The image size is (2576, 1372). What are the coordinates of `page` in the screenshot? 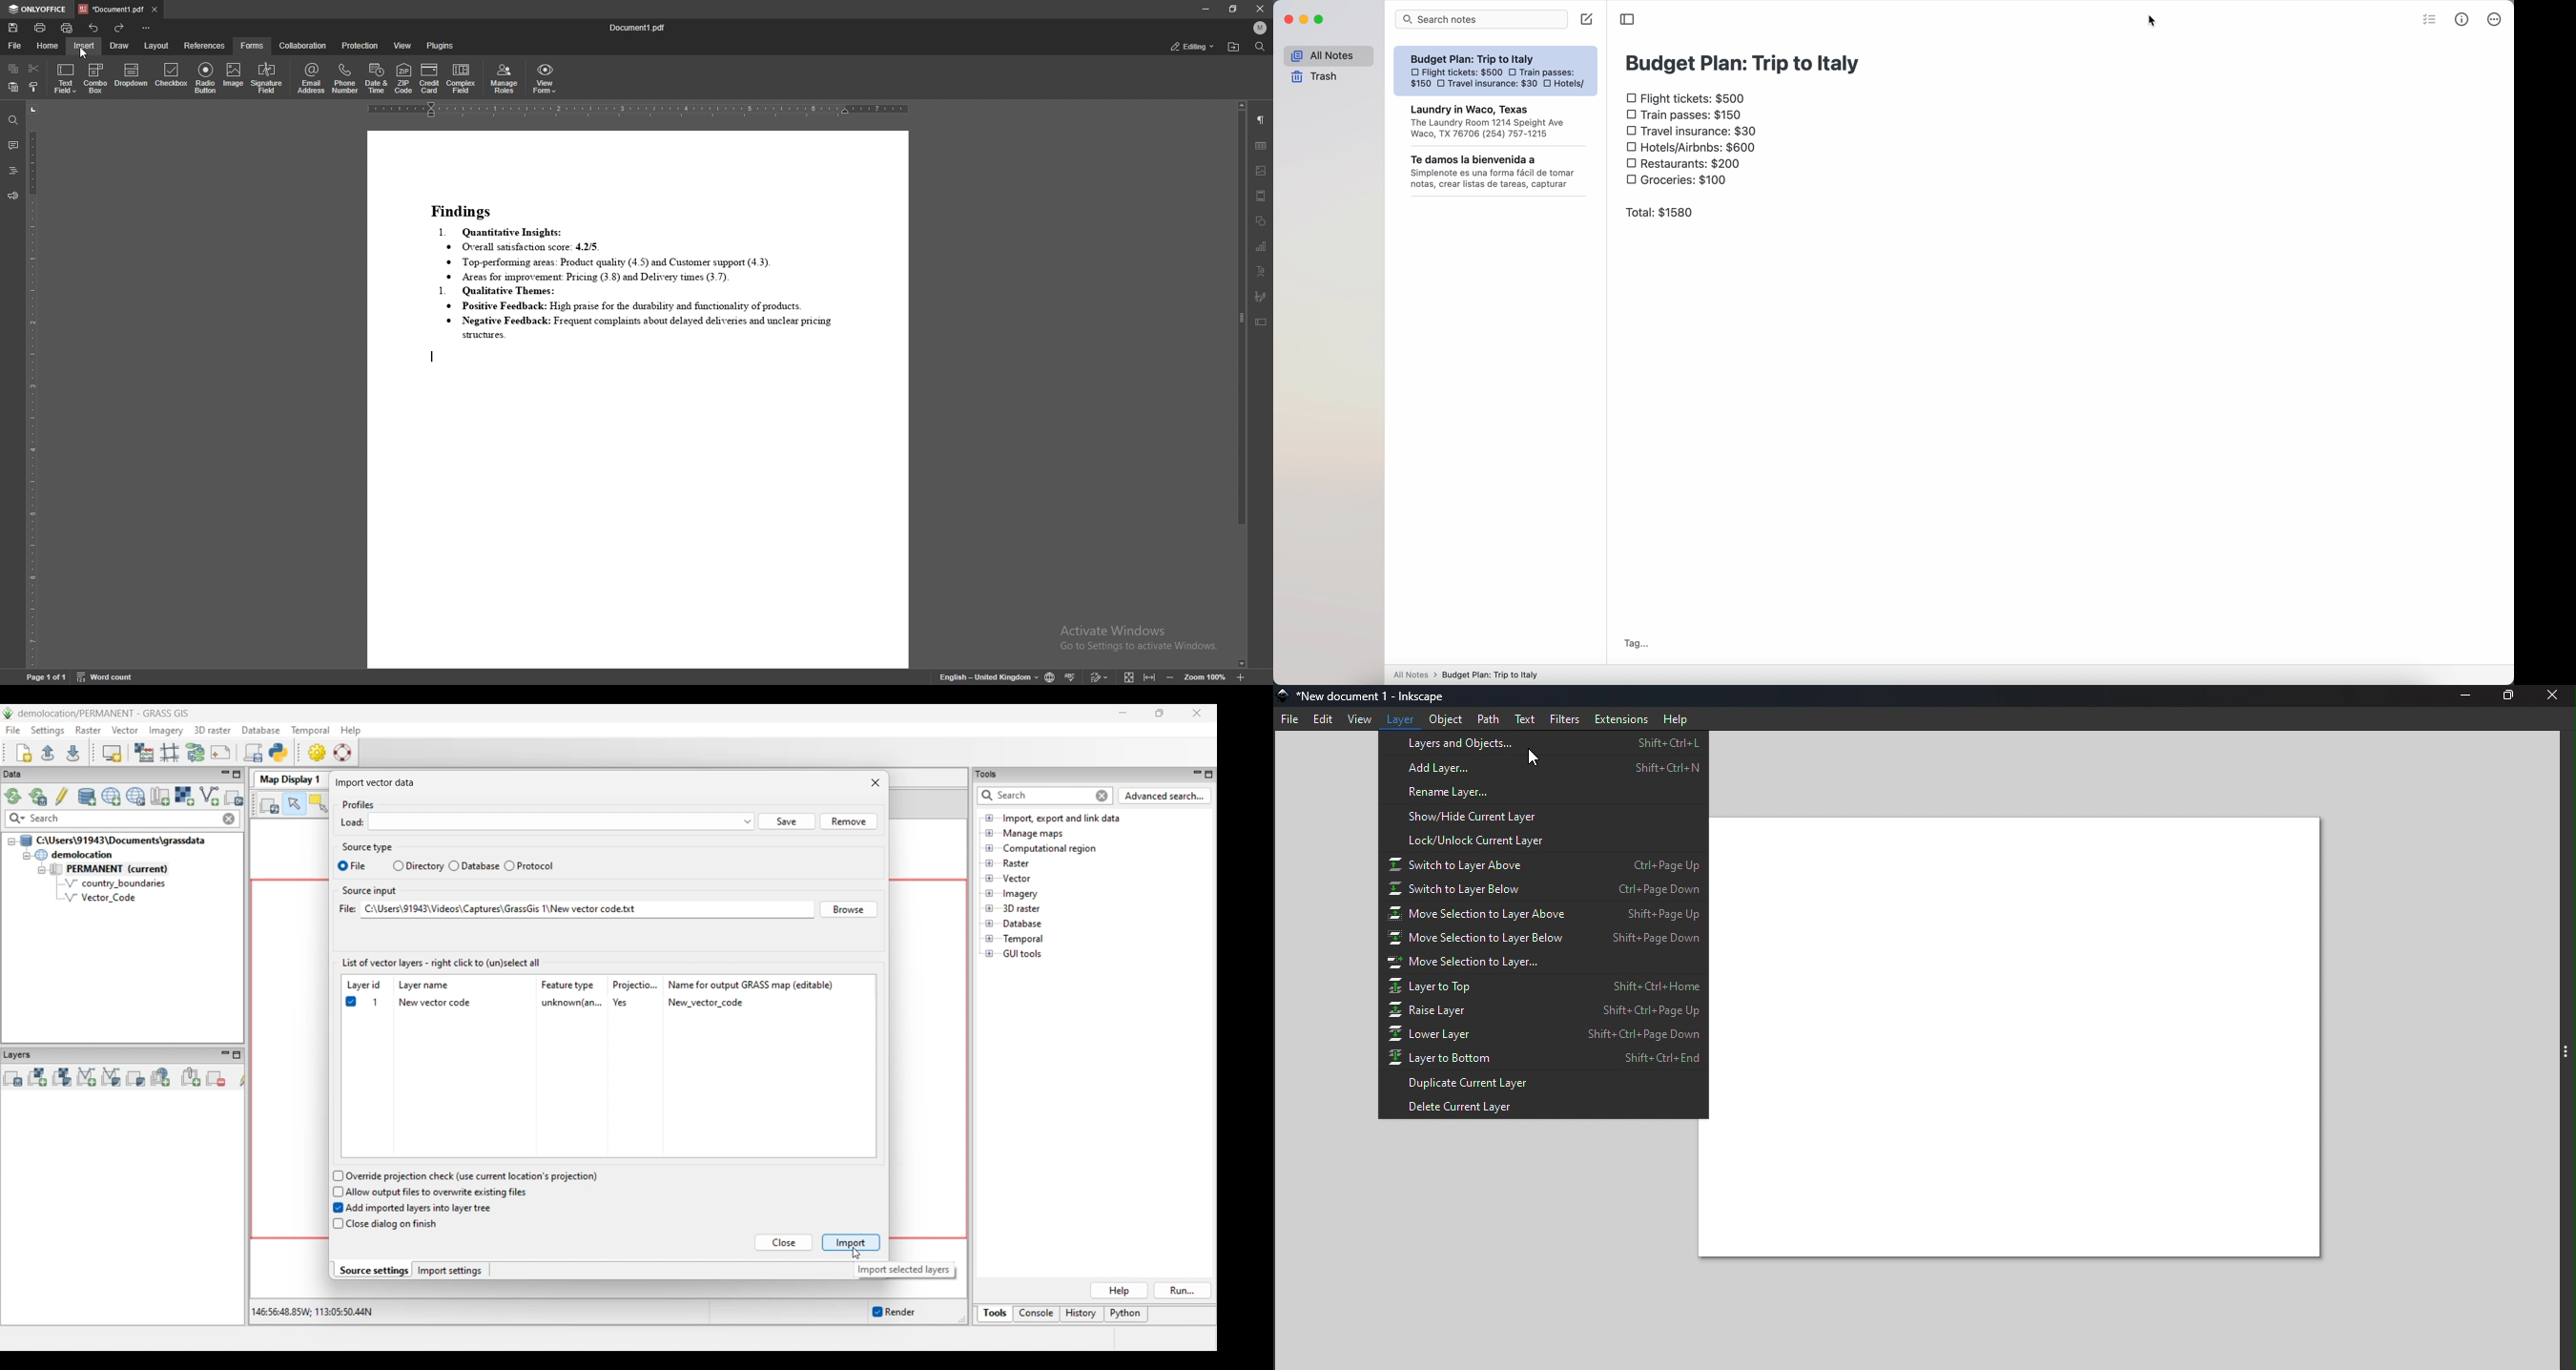 It's located at (46, 676).